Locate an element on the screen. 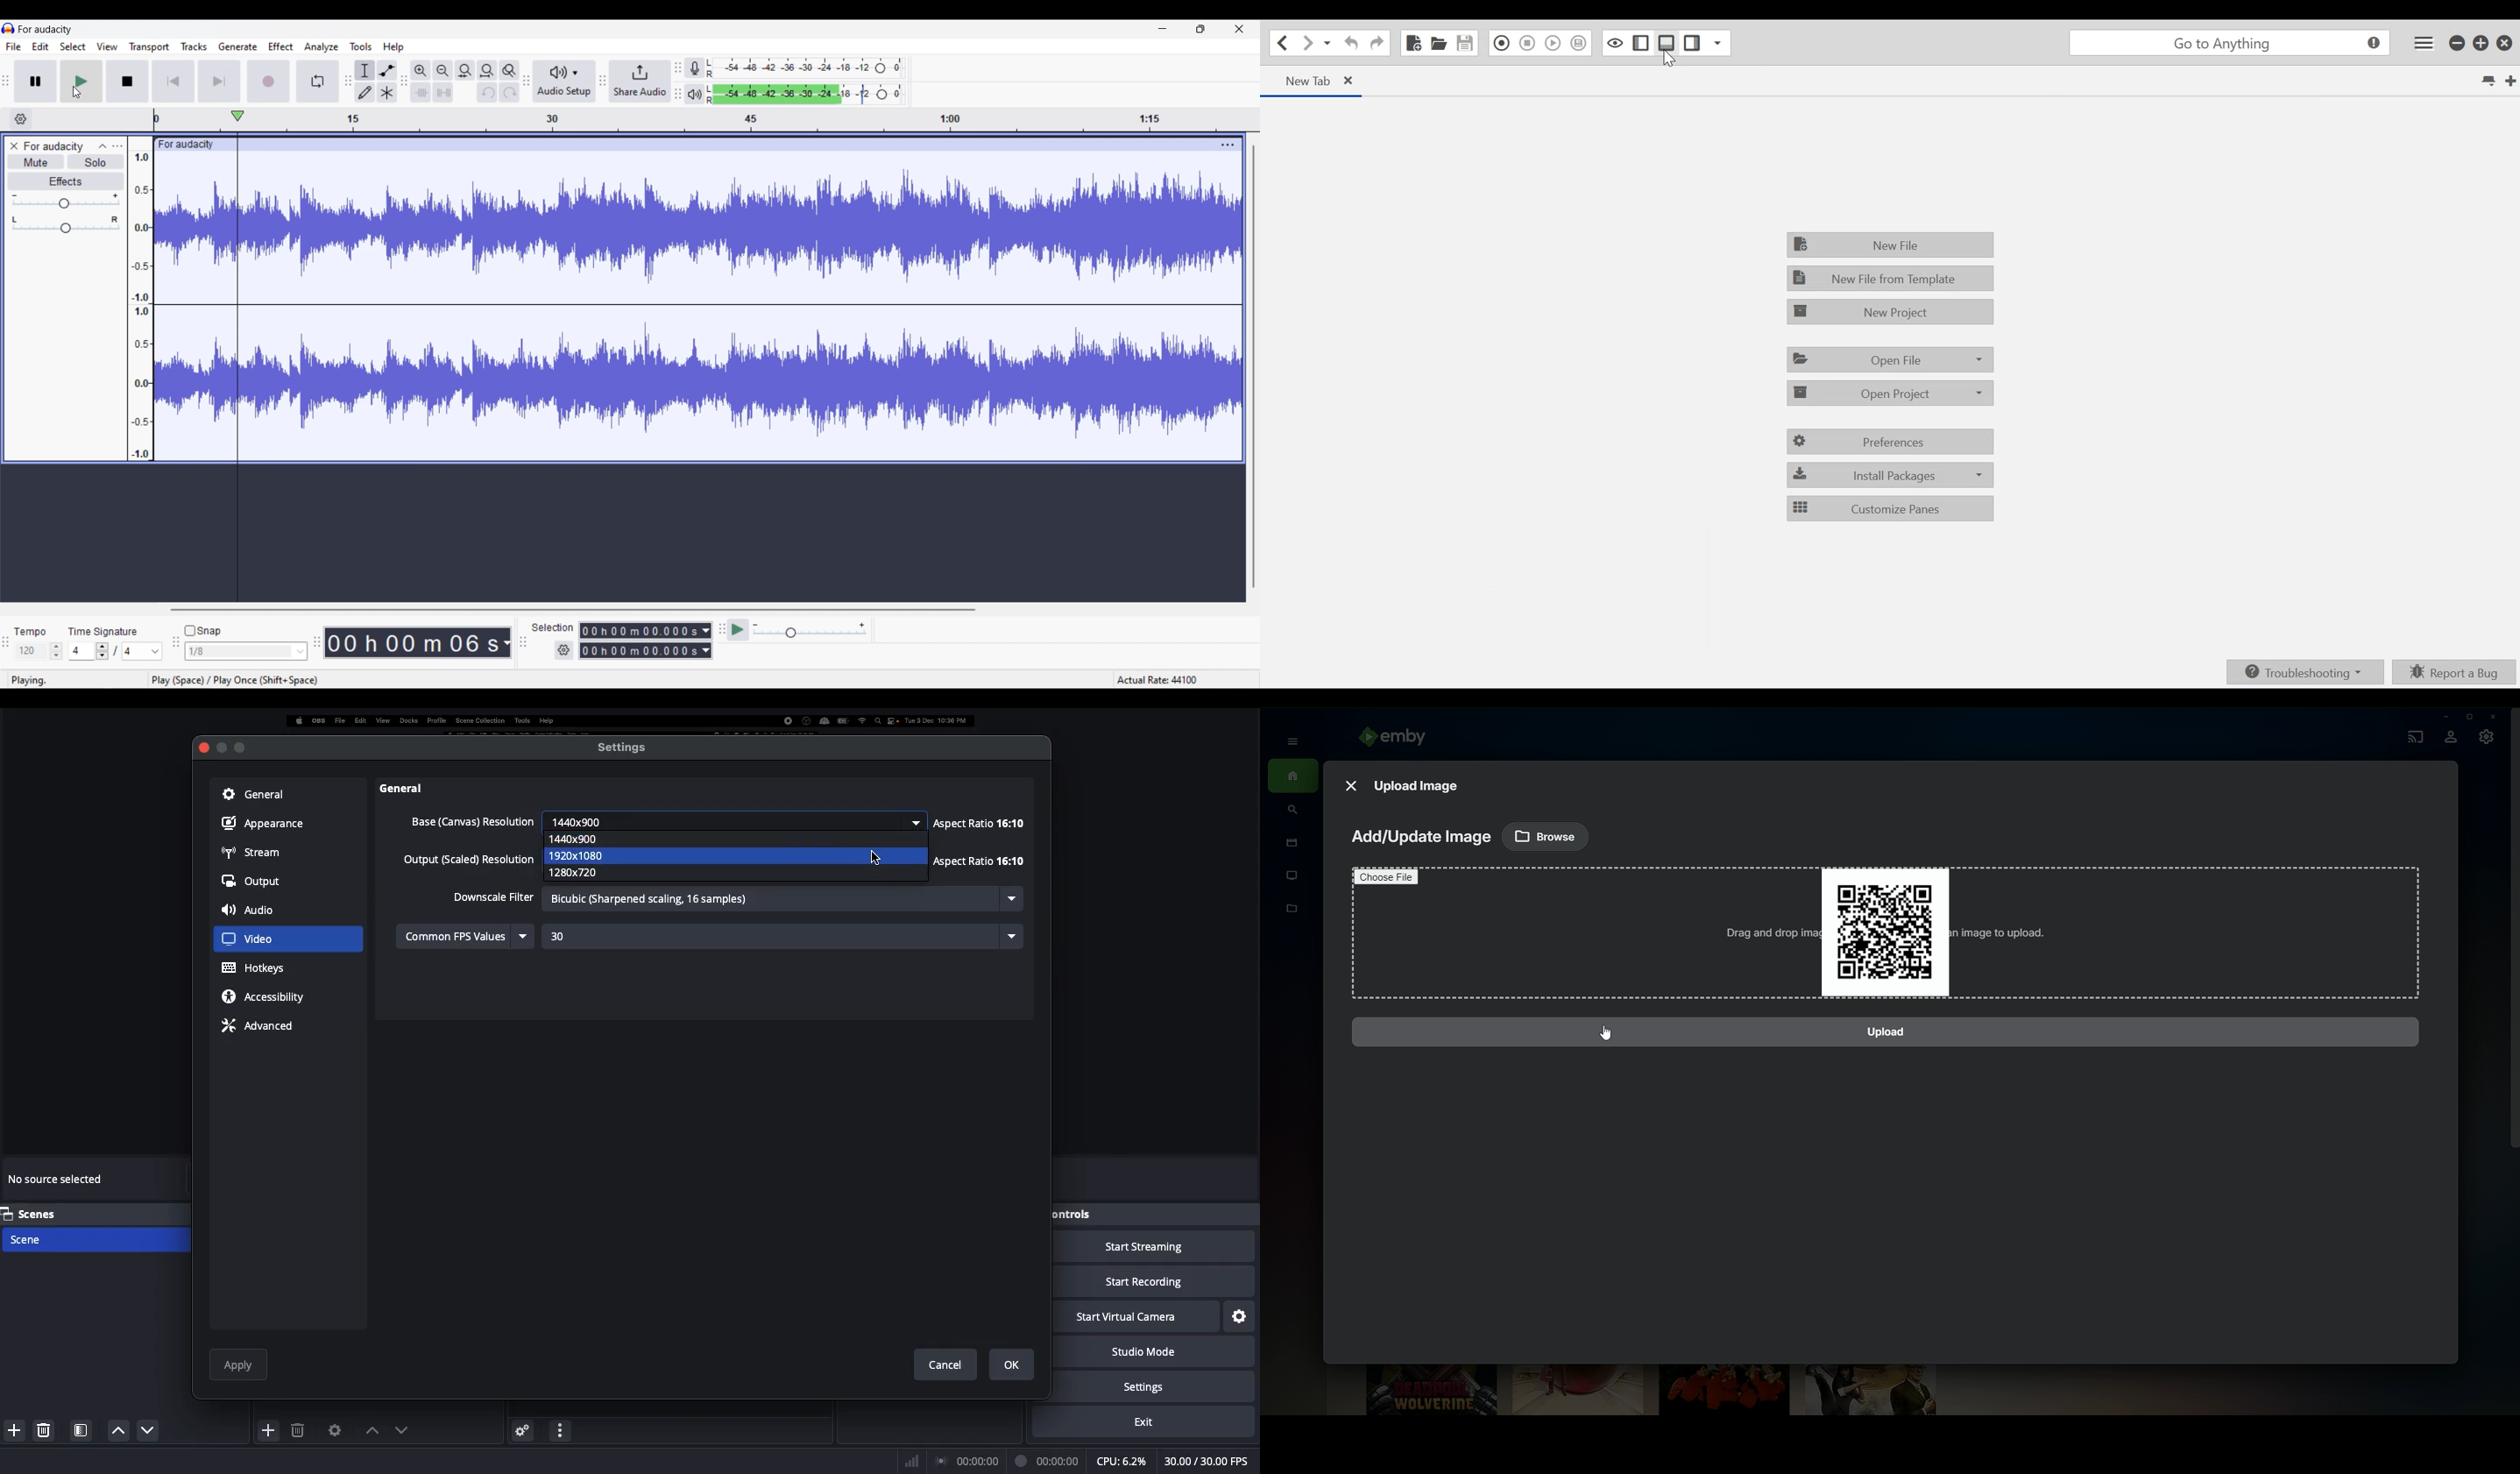  minimize is located at coordinates (240, 744).